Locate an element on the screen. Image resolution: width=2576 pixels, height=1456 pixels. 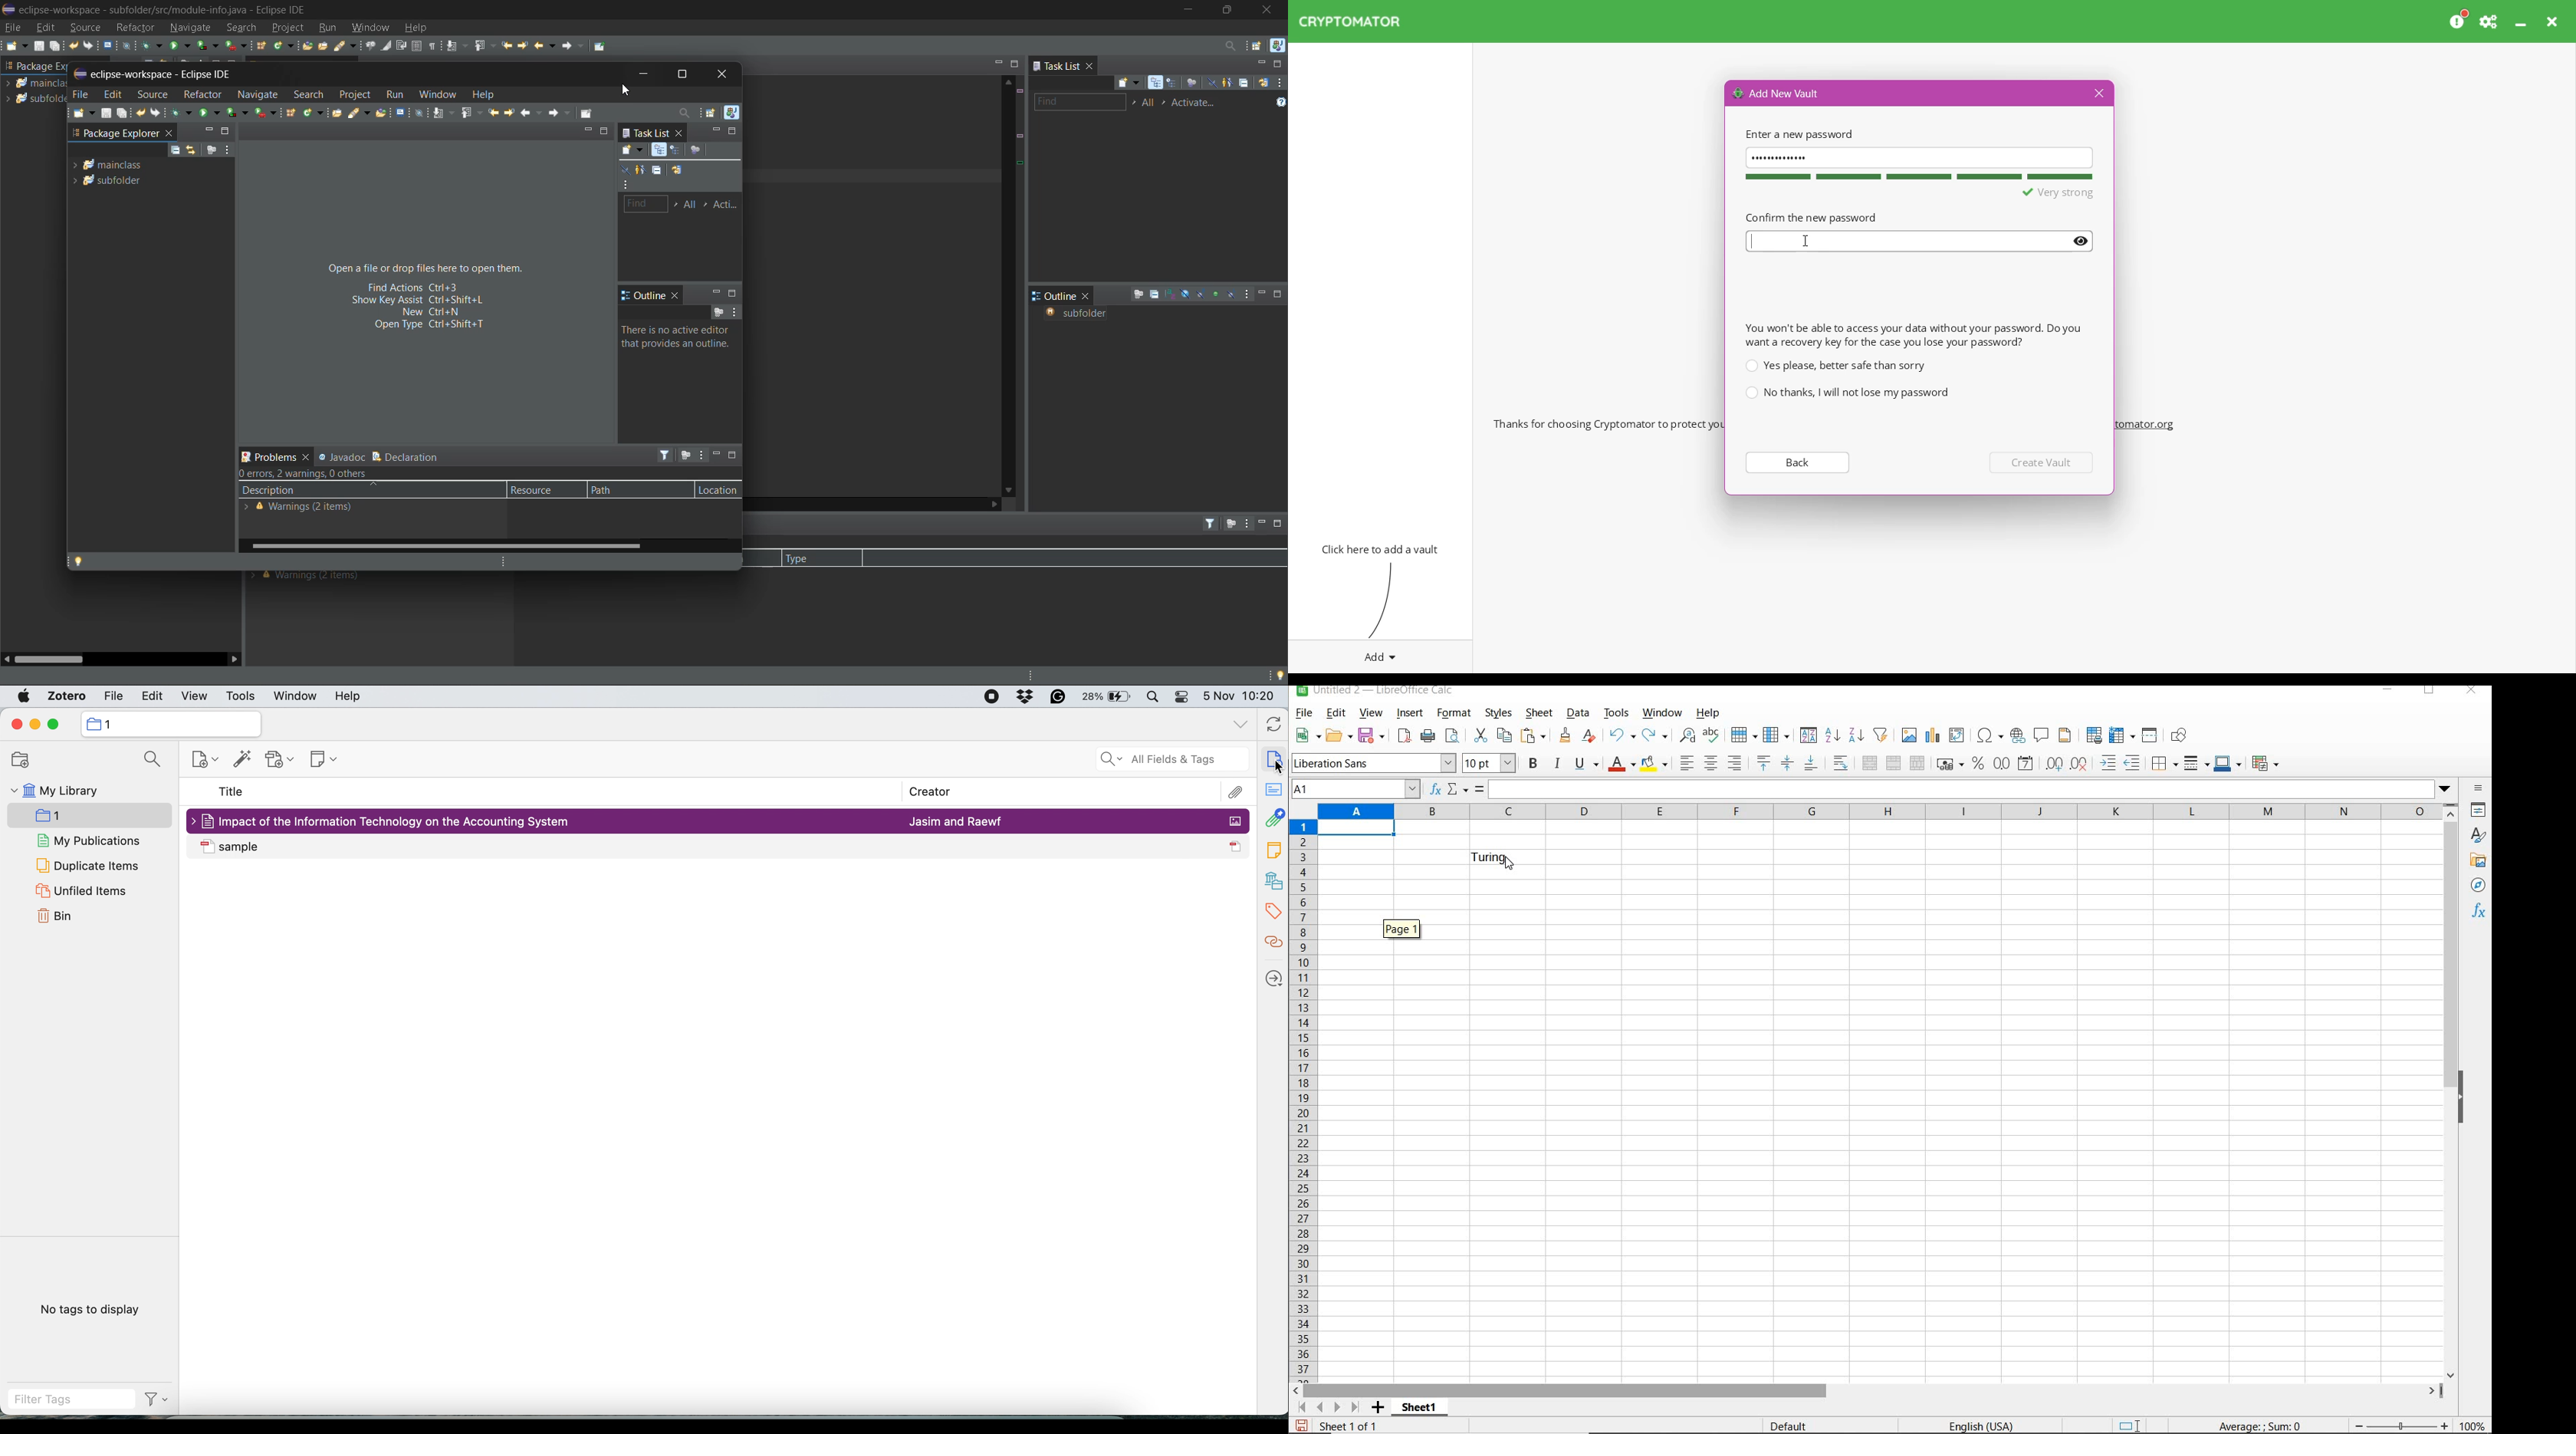
title is located at coordinates (232, 794).